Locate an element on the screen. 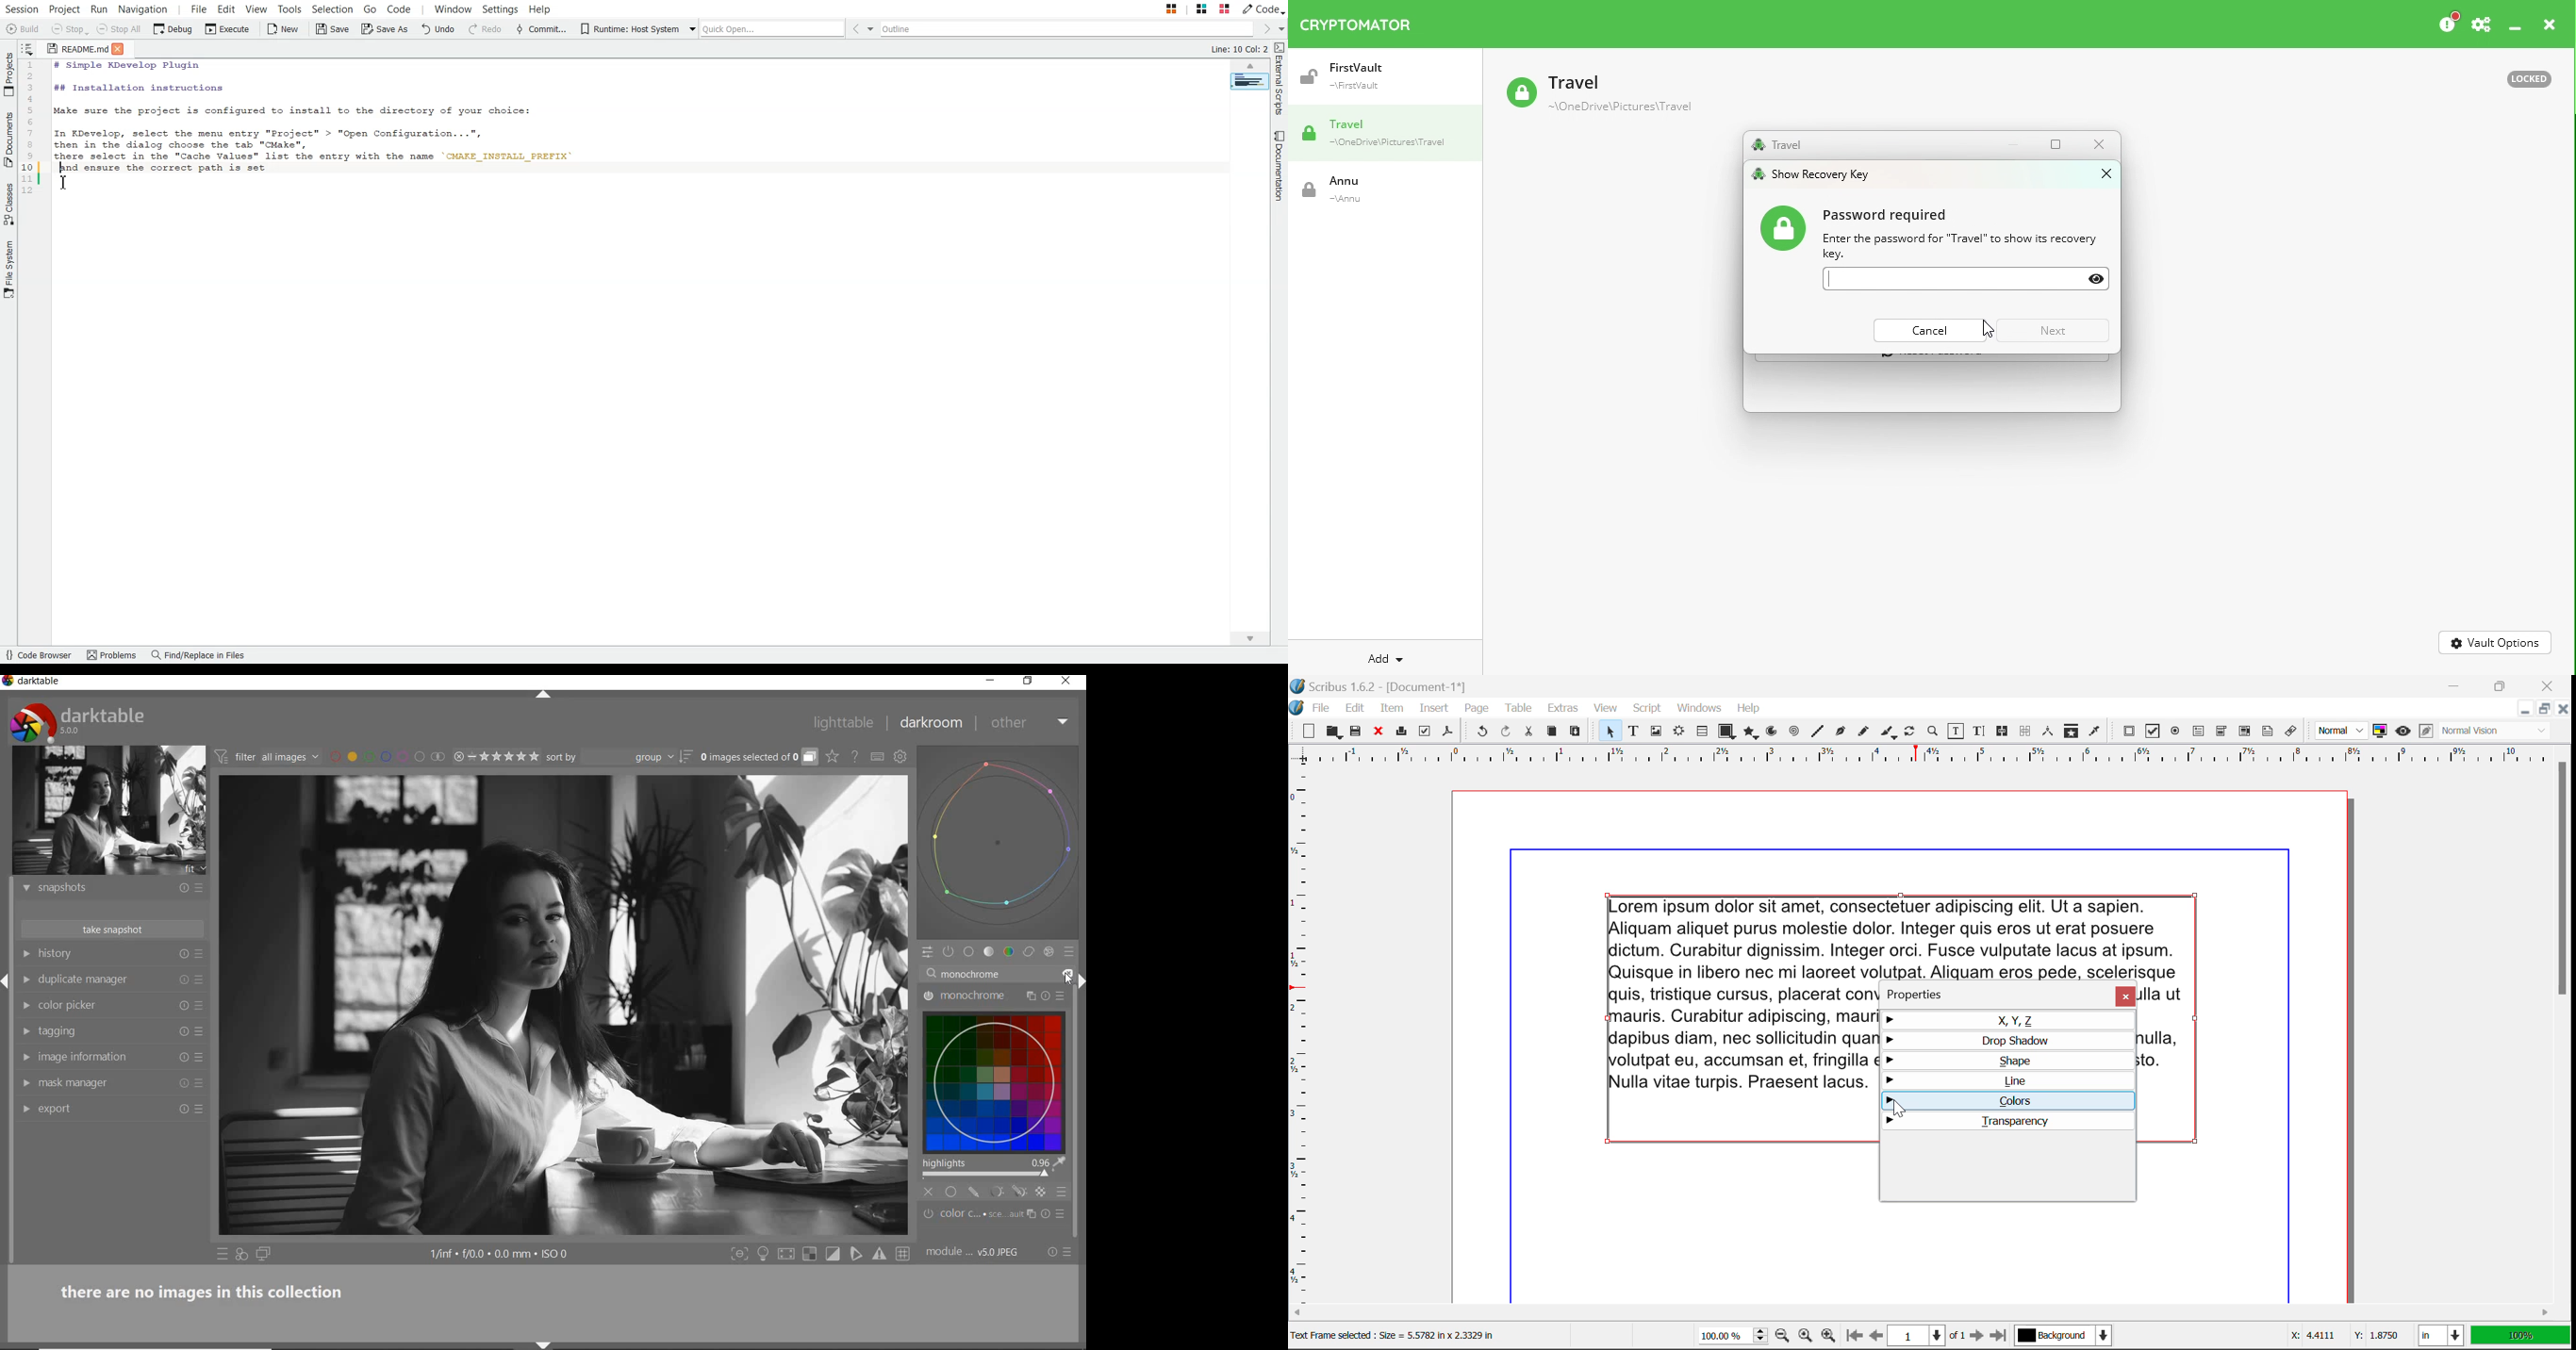  Travel is located at coordinates (1392, 135).